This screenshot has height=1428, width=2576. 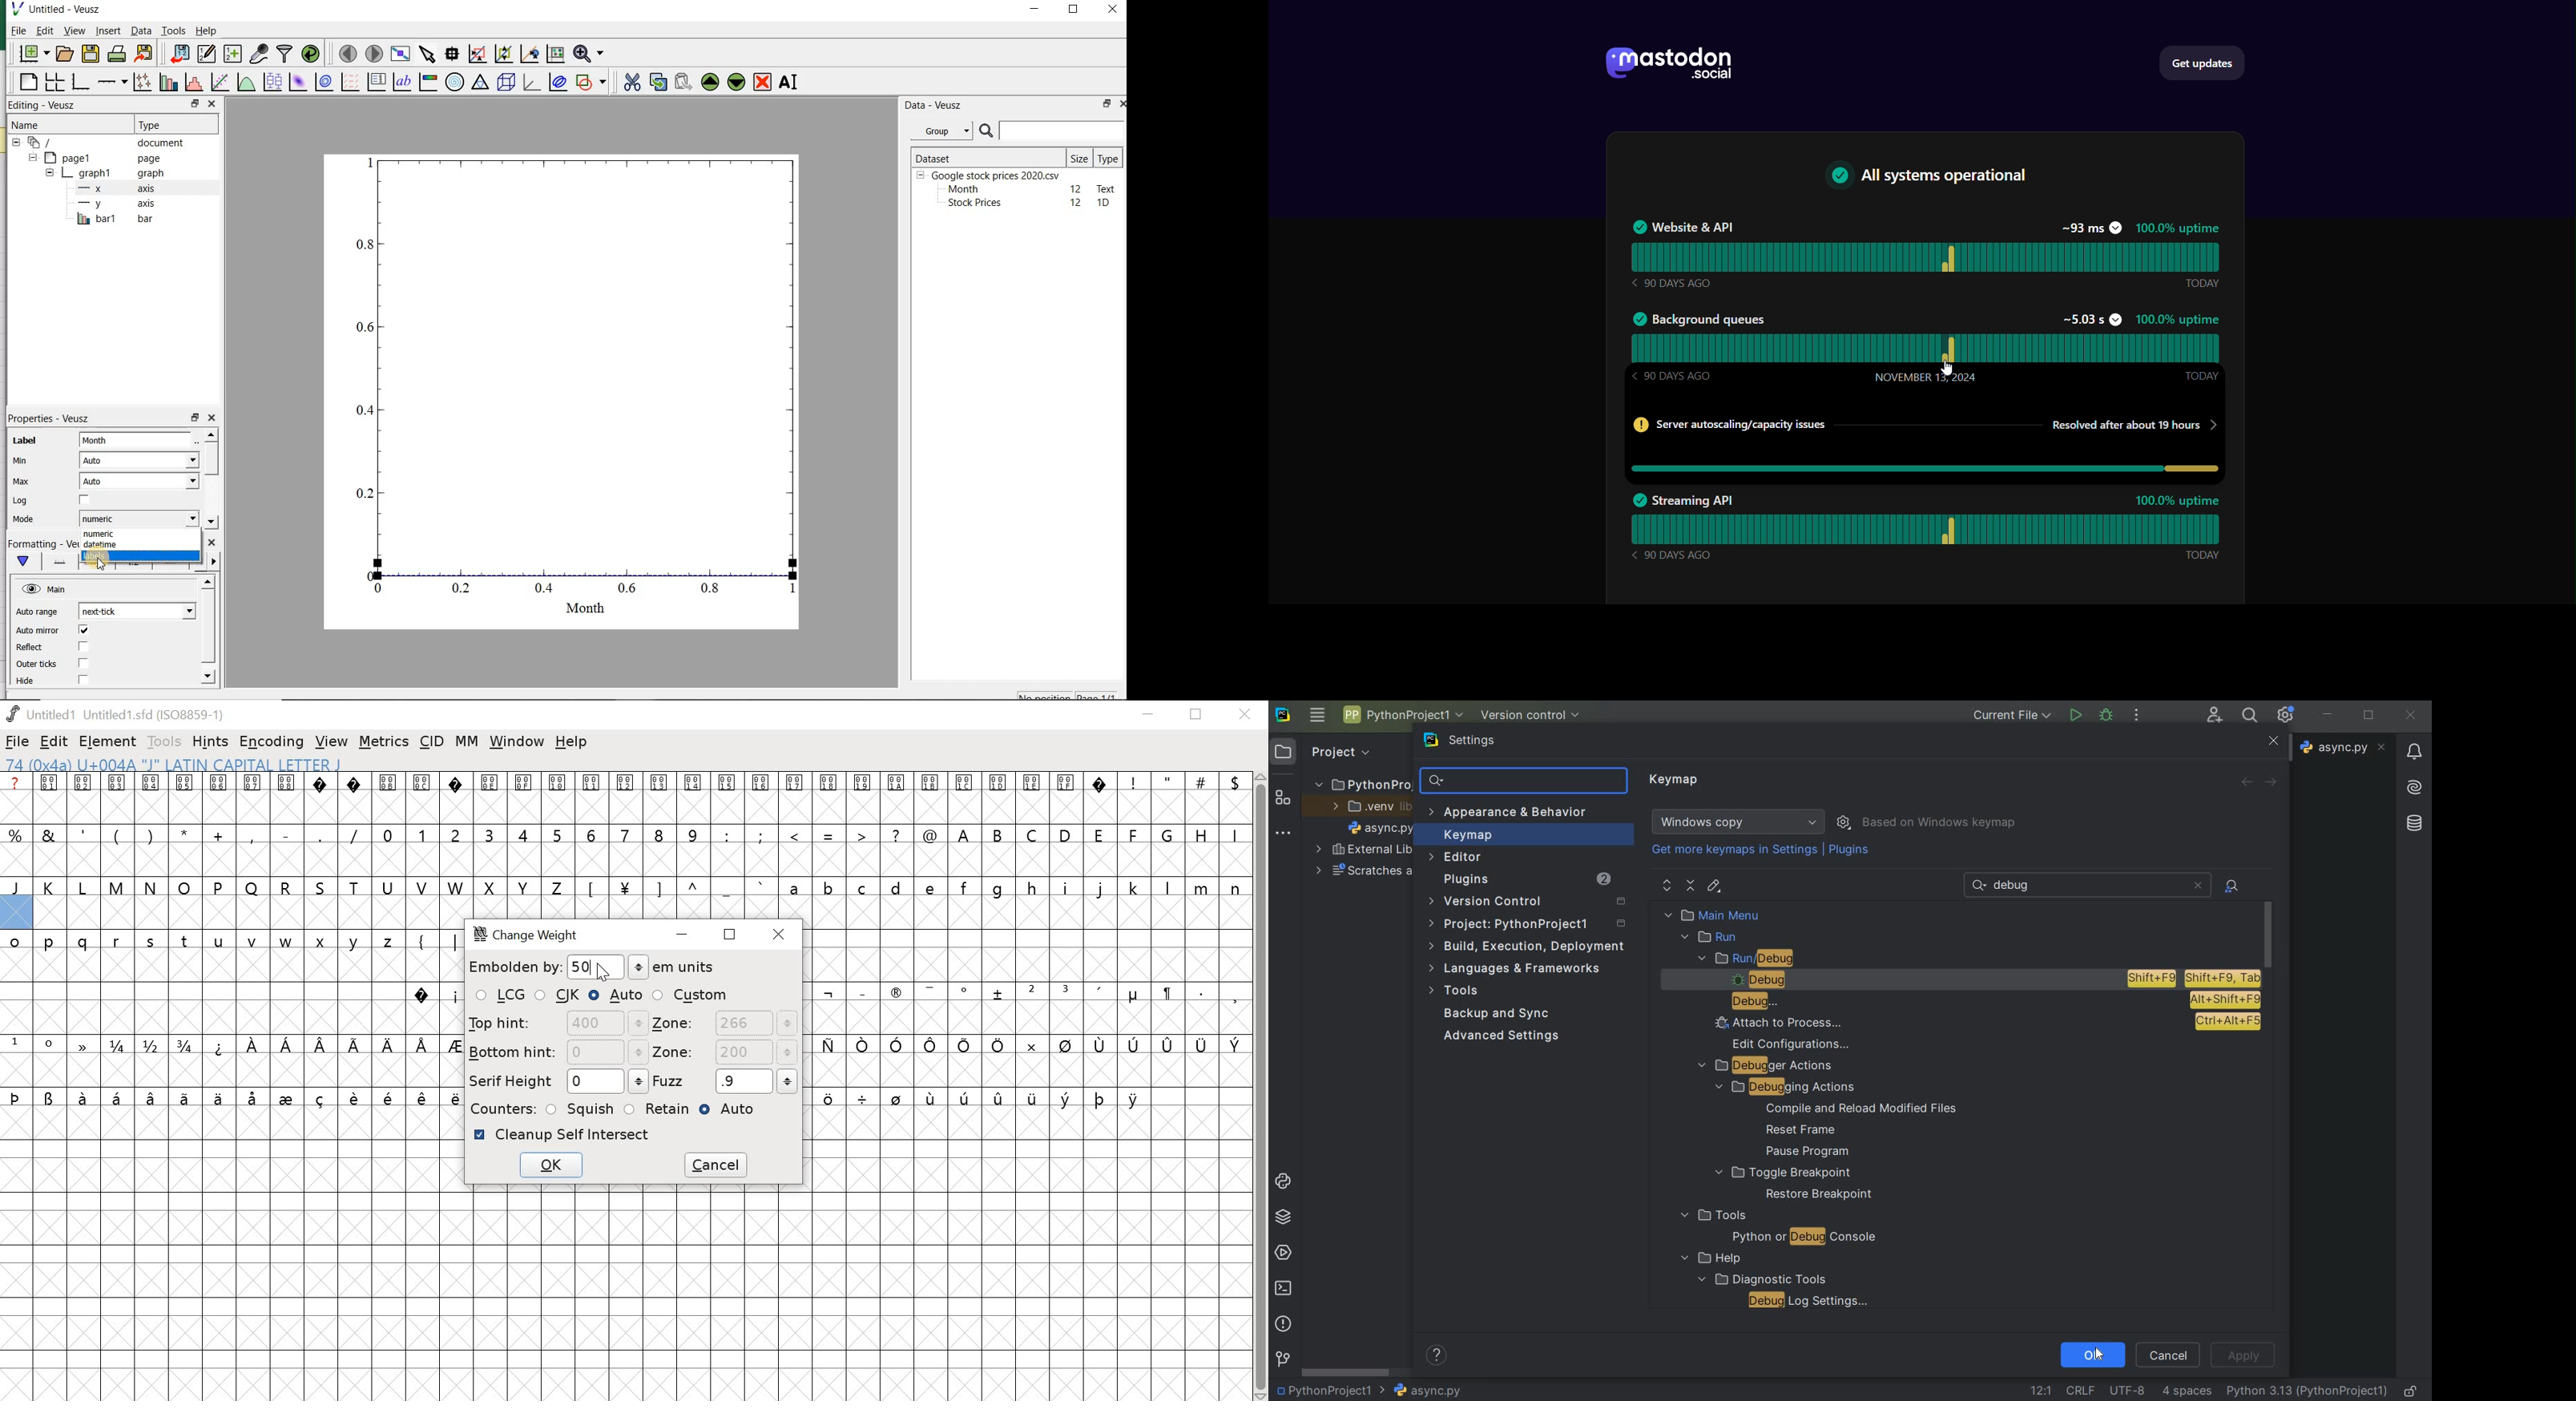 What do you see at coordinates (2274, 783) in the screenshot?
I see `forward` at bounding box center [2274, 783].